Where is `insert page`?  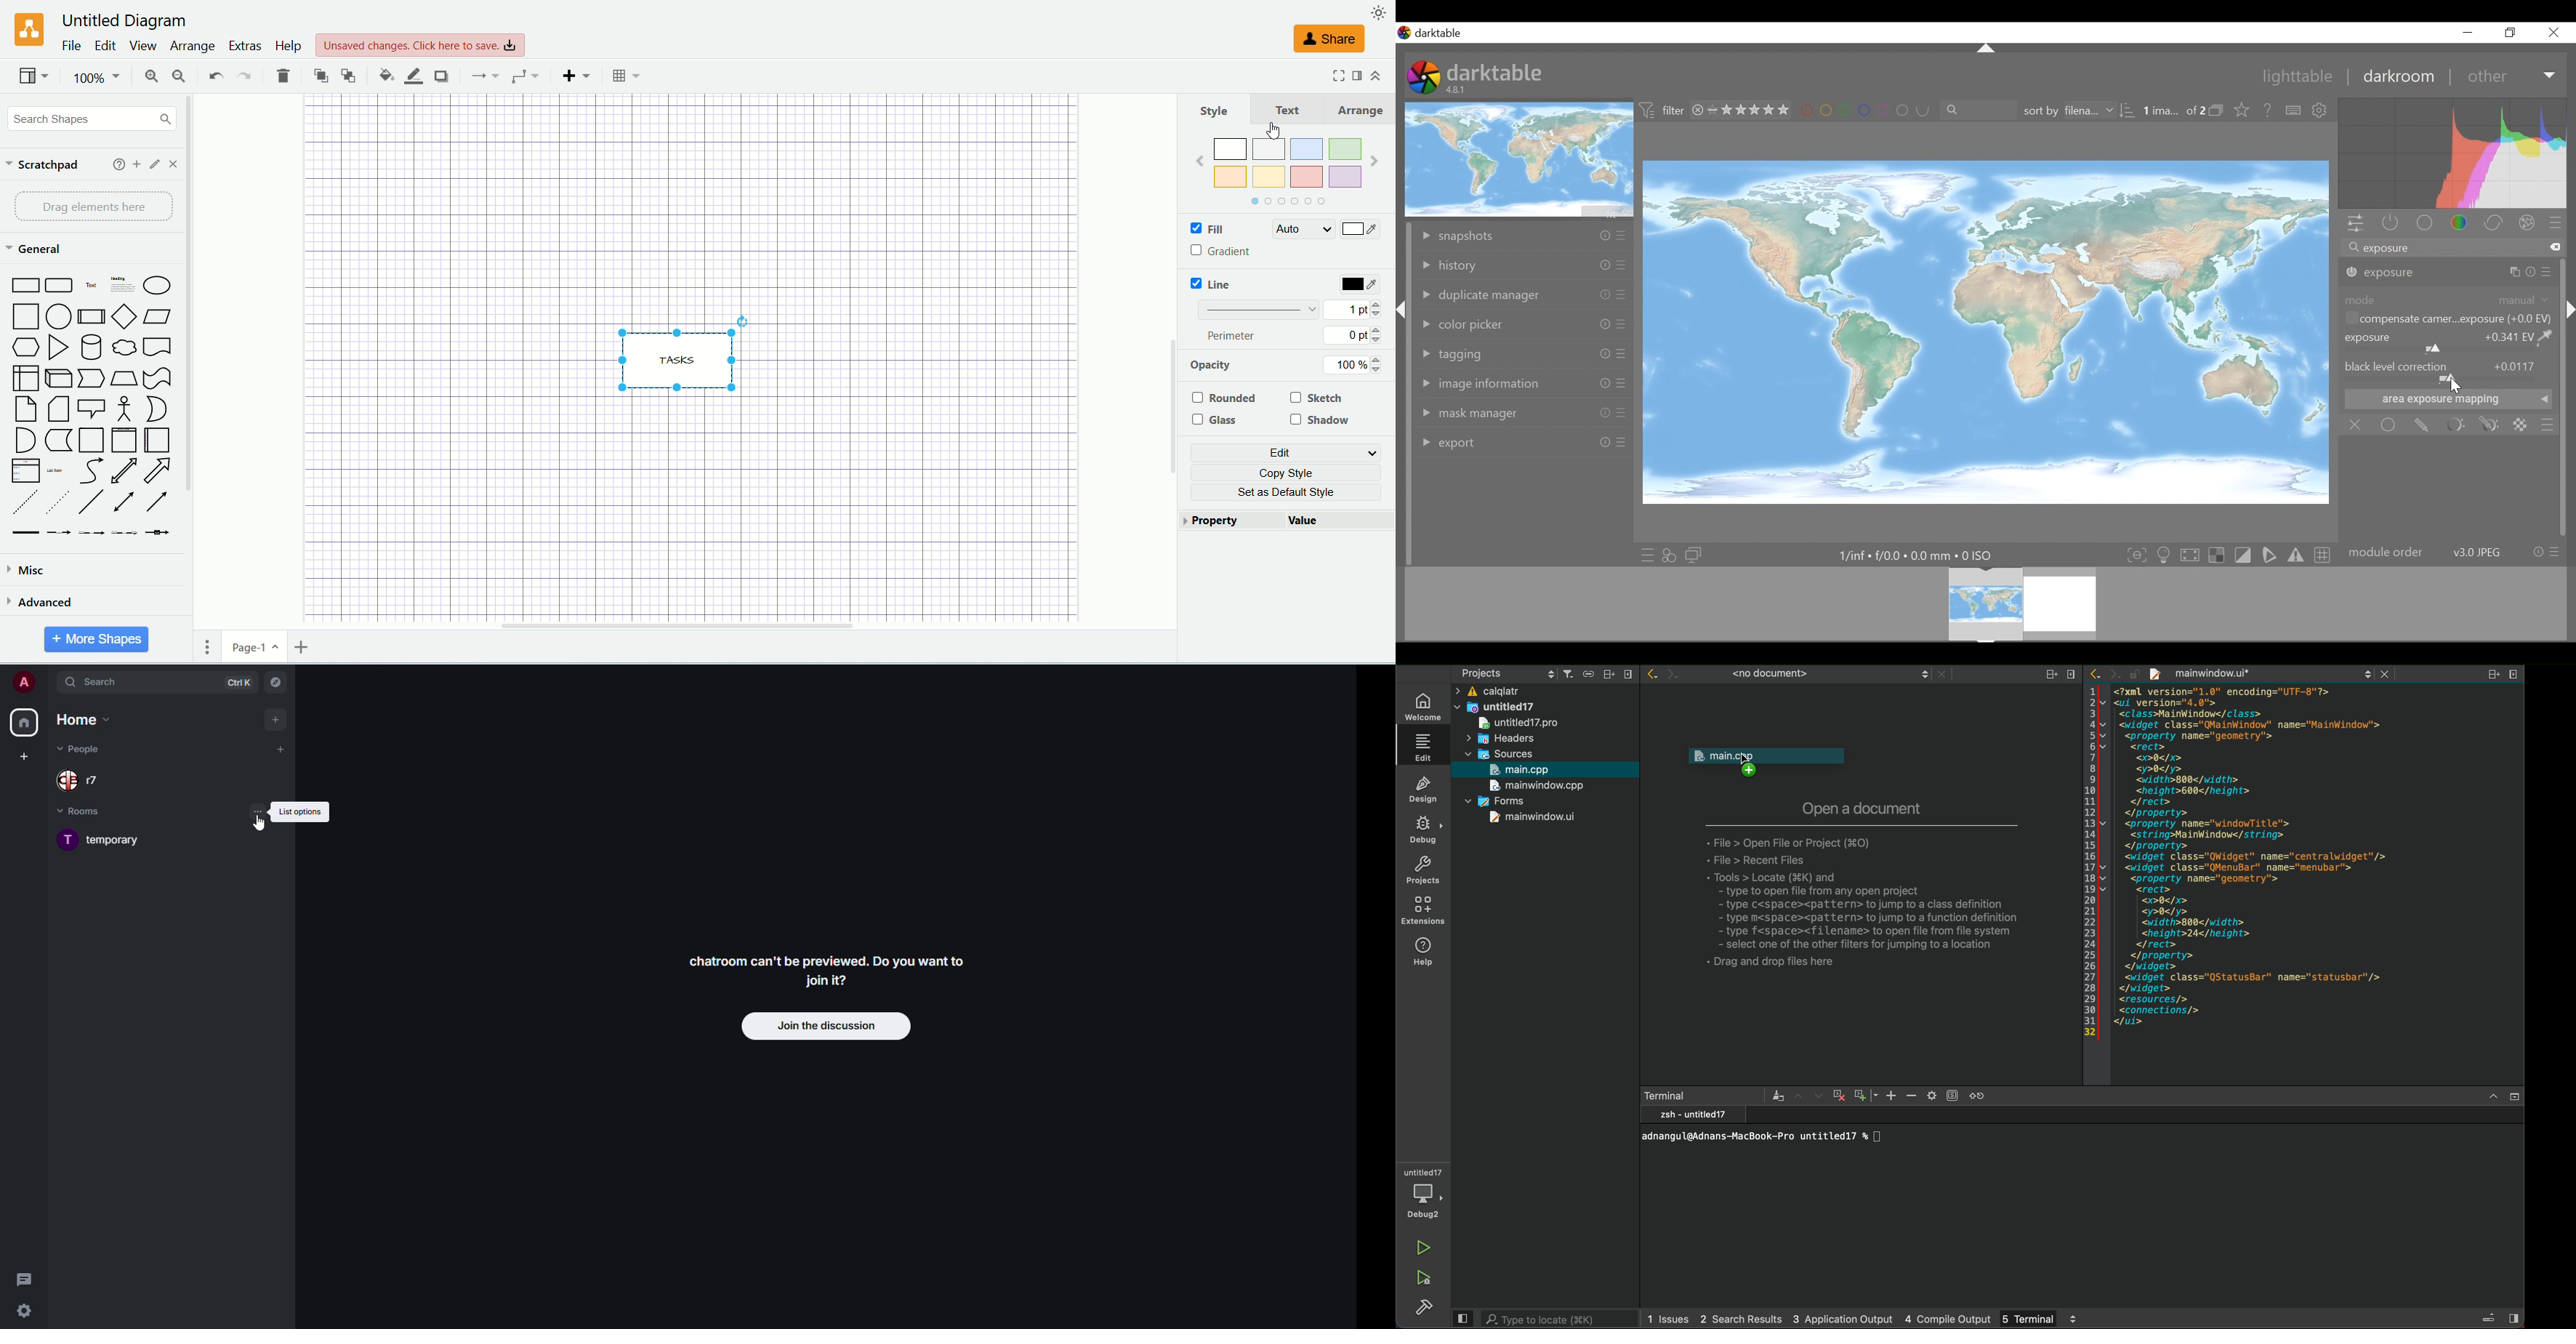
insert page is located at coordinates (300, 646).